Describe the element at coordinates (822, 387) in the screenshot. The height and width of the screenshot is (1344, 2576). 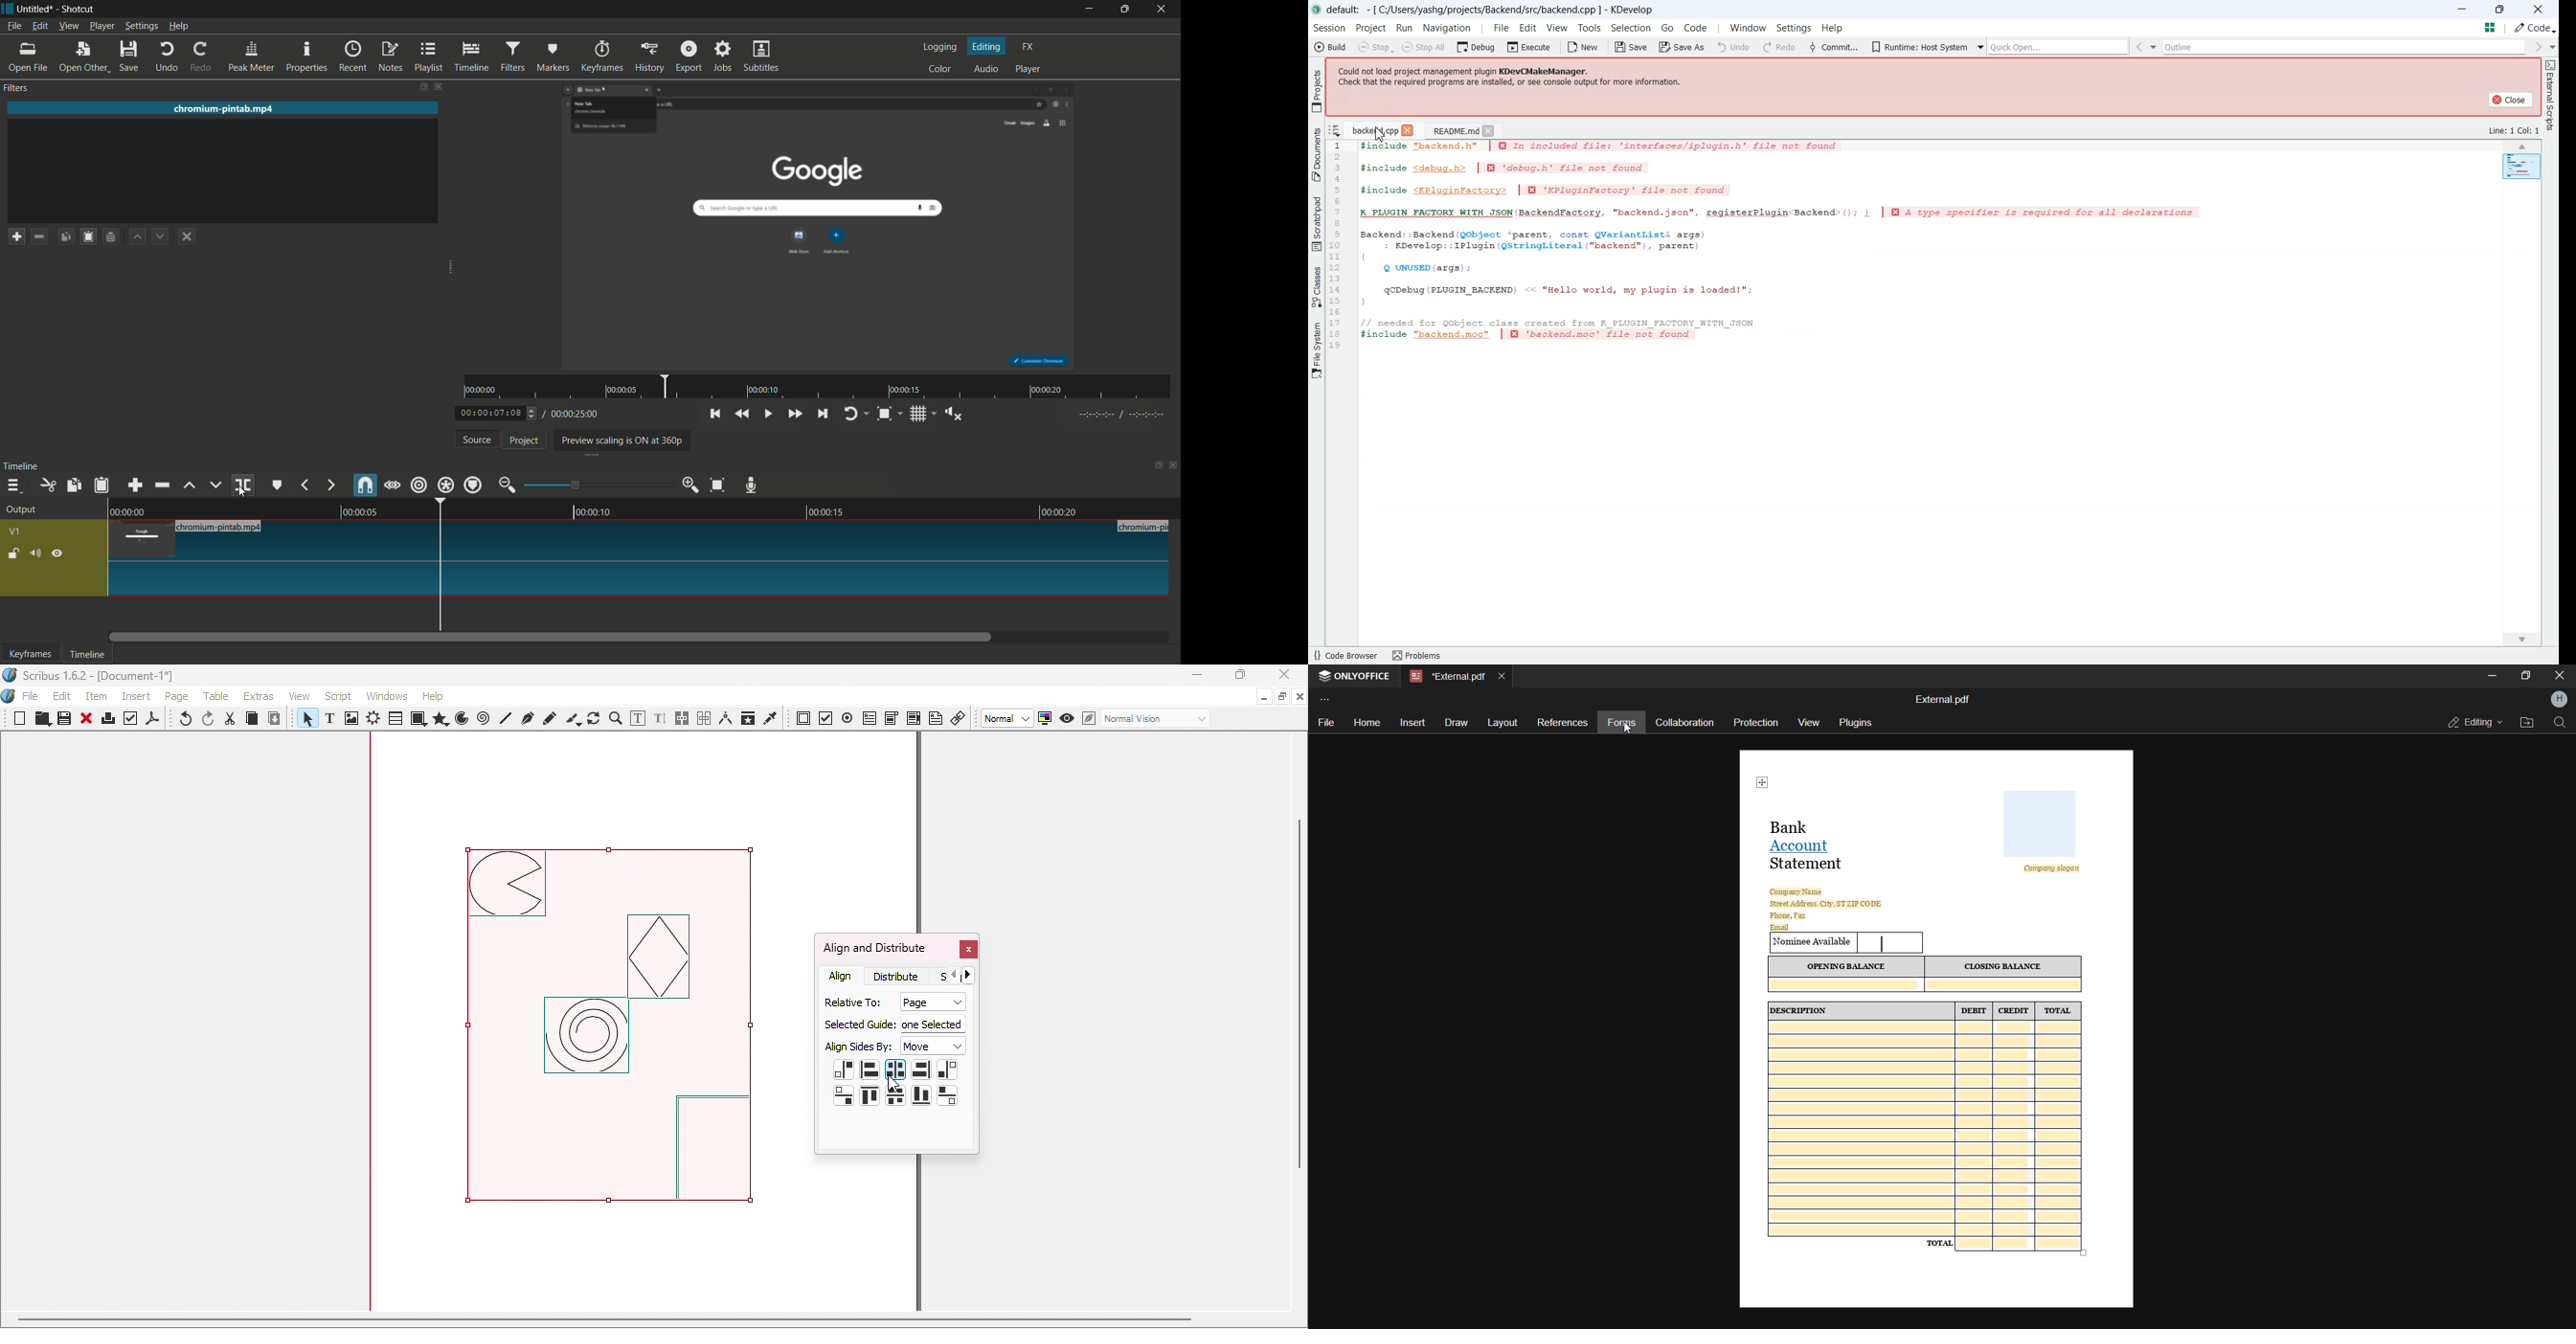
I see `time` at that location.